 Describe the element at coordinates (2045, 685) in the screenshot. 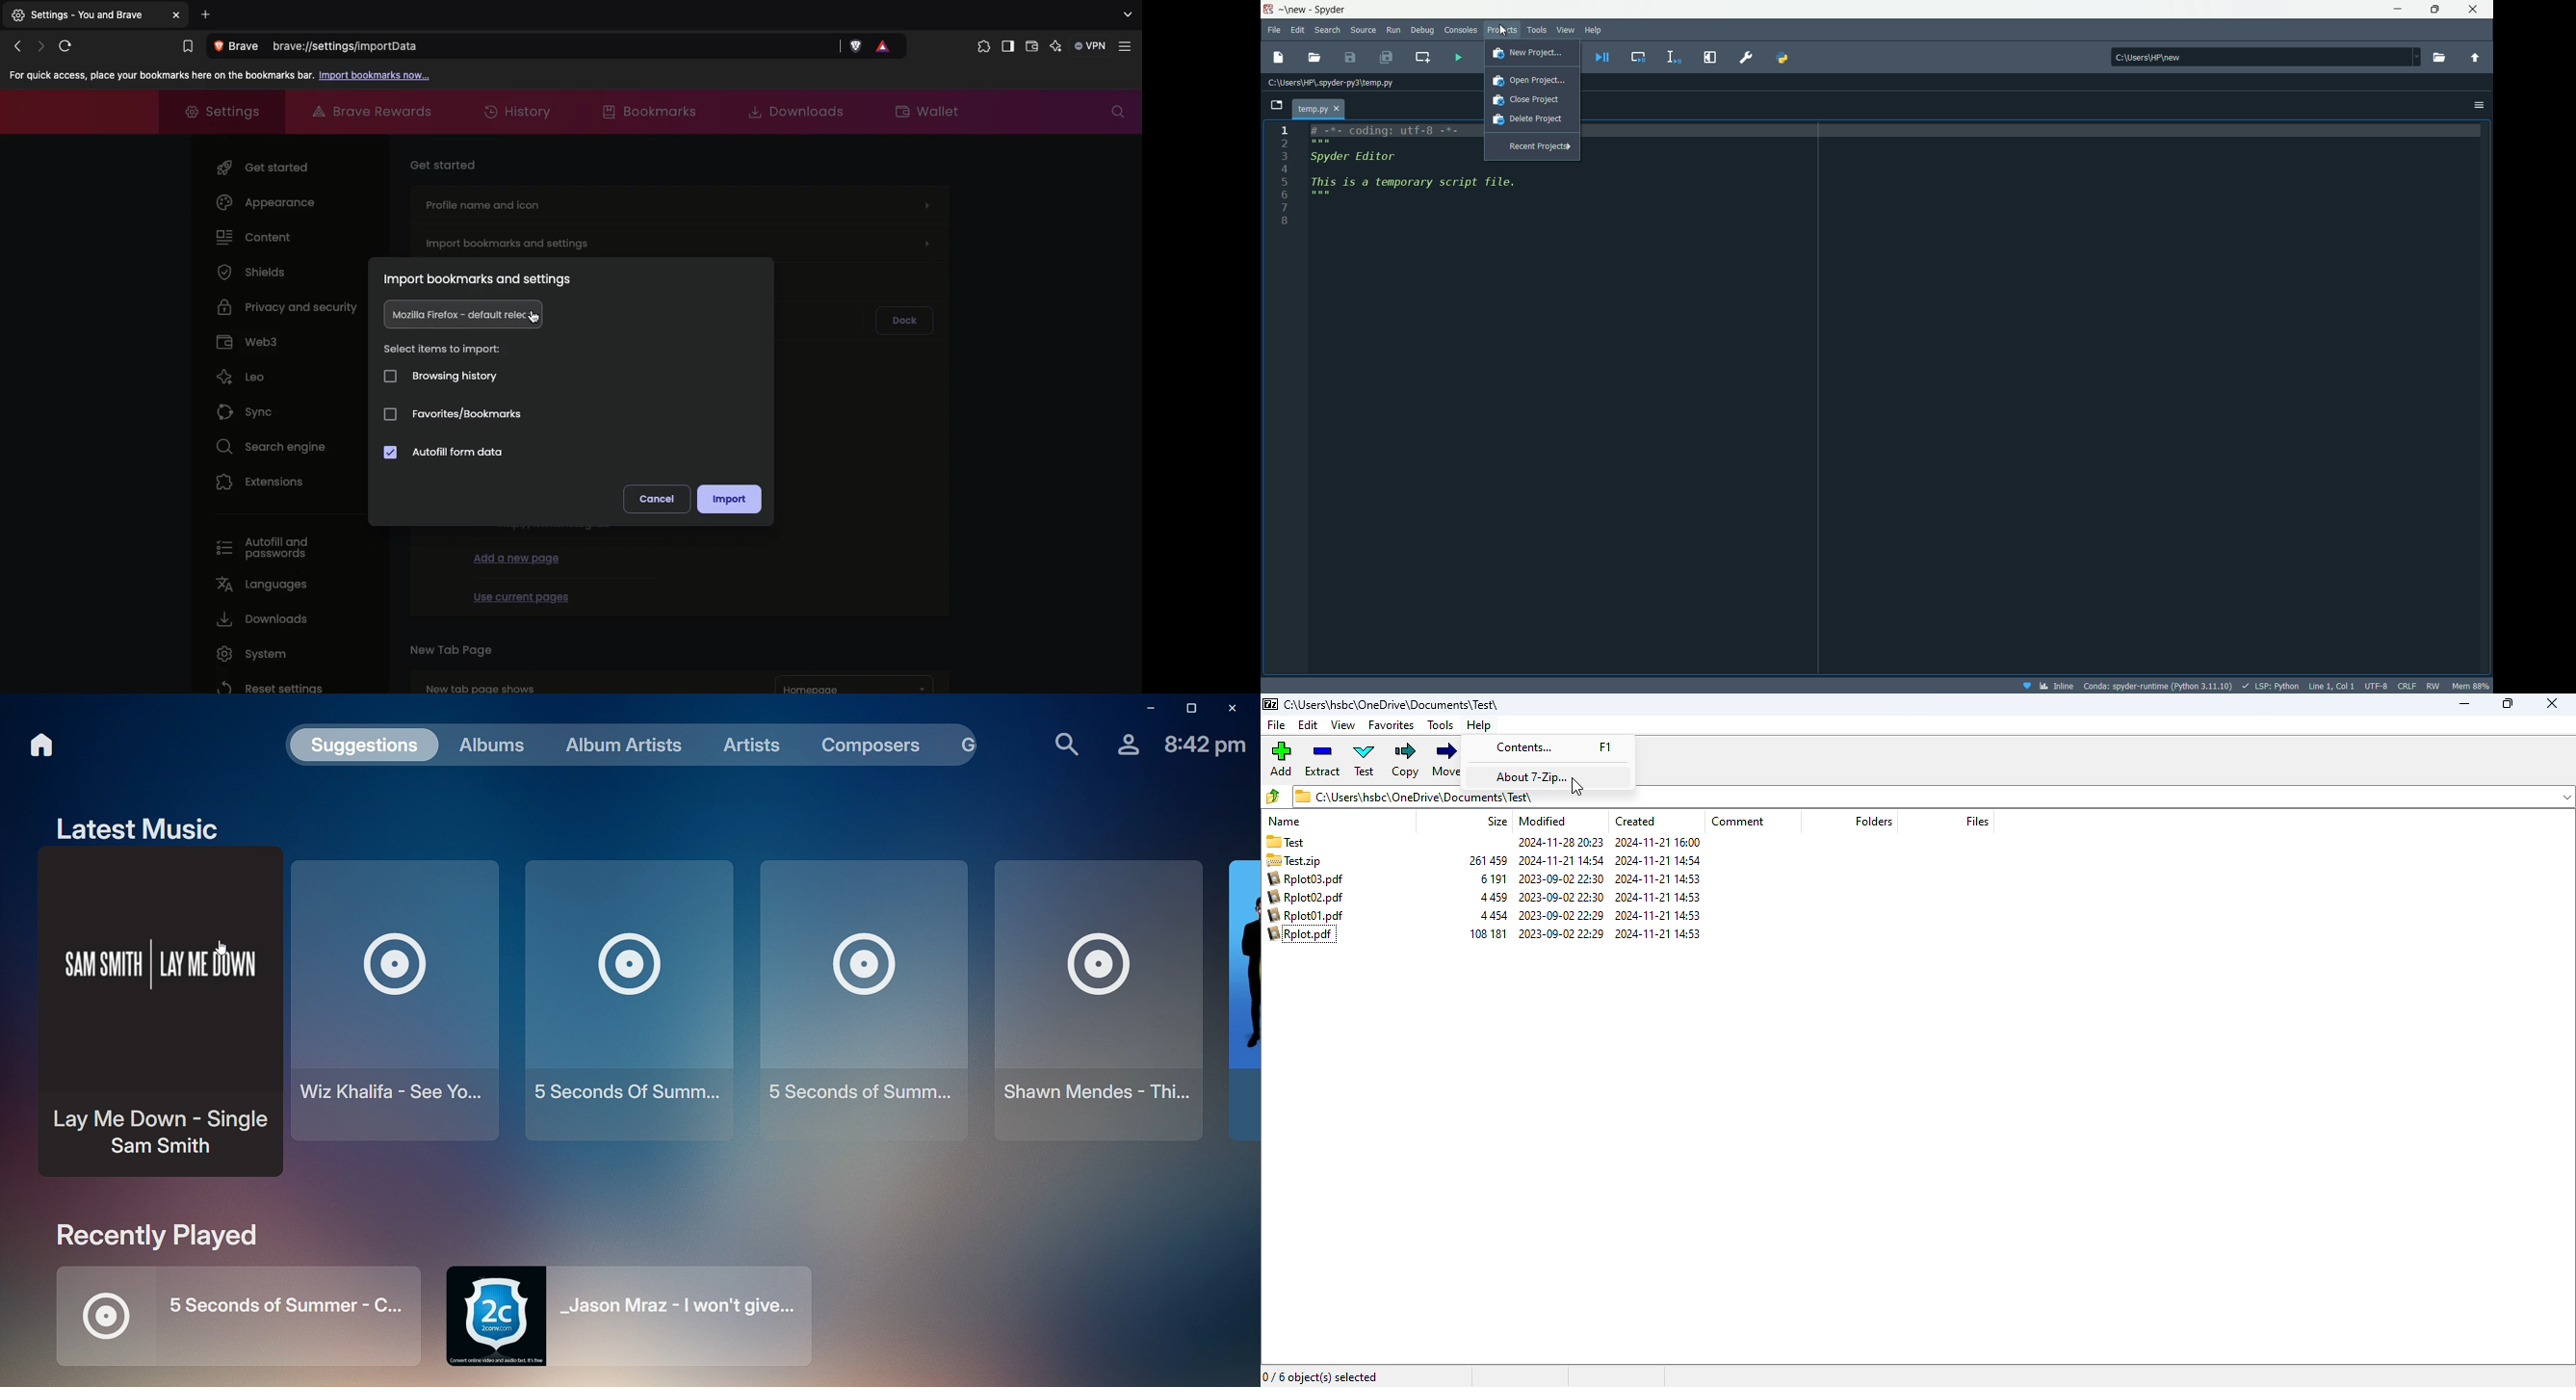

I see `inline` at that location.